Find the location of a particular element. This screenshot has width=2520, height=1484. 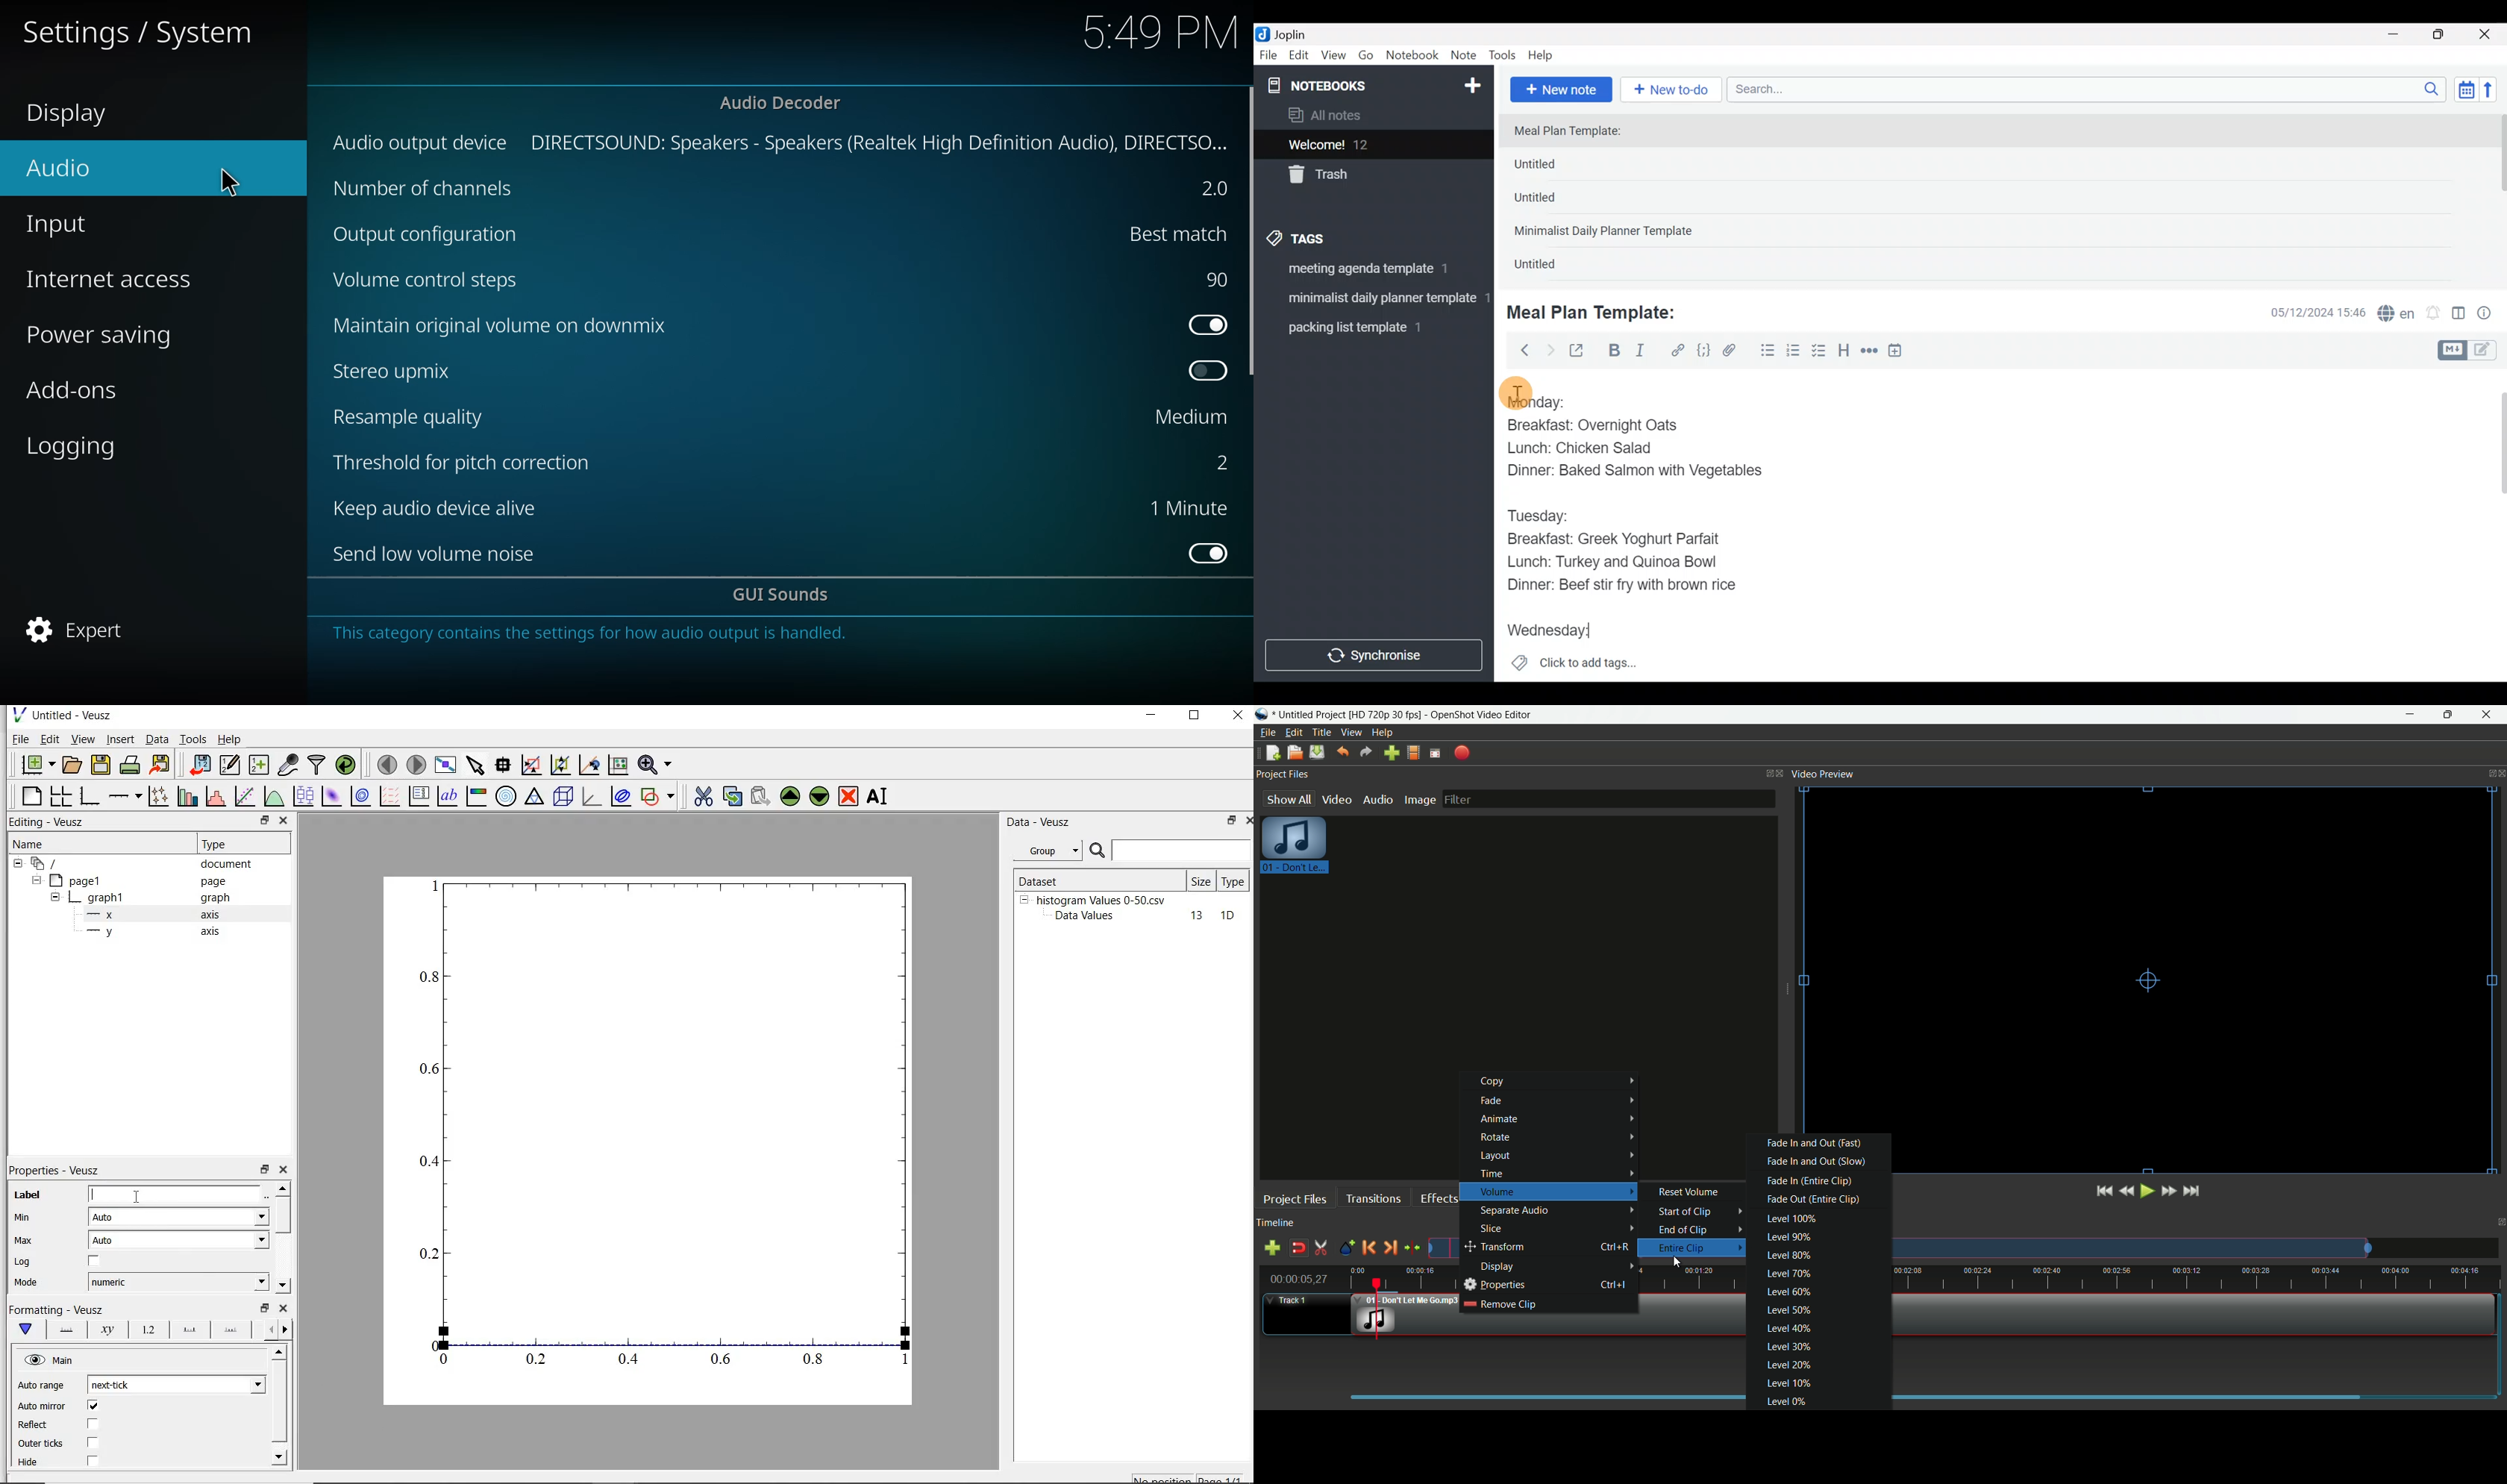

gui sounds is located at coordinates (780, 594).